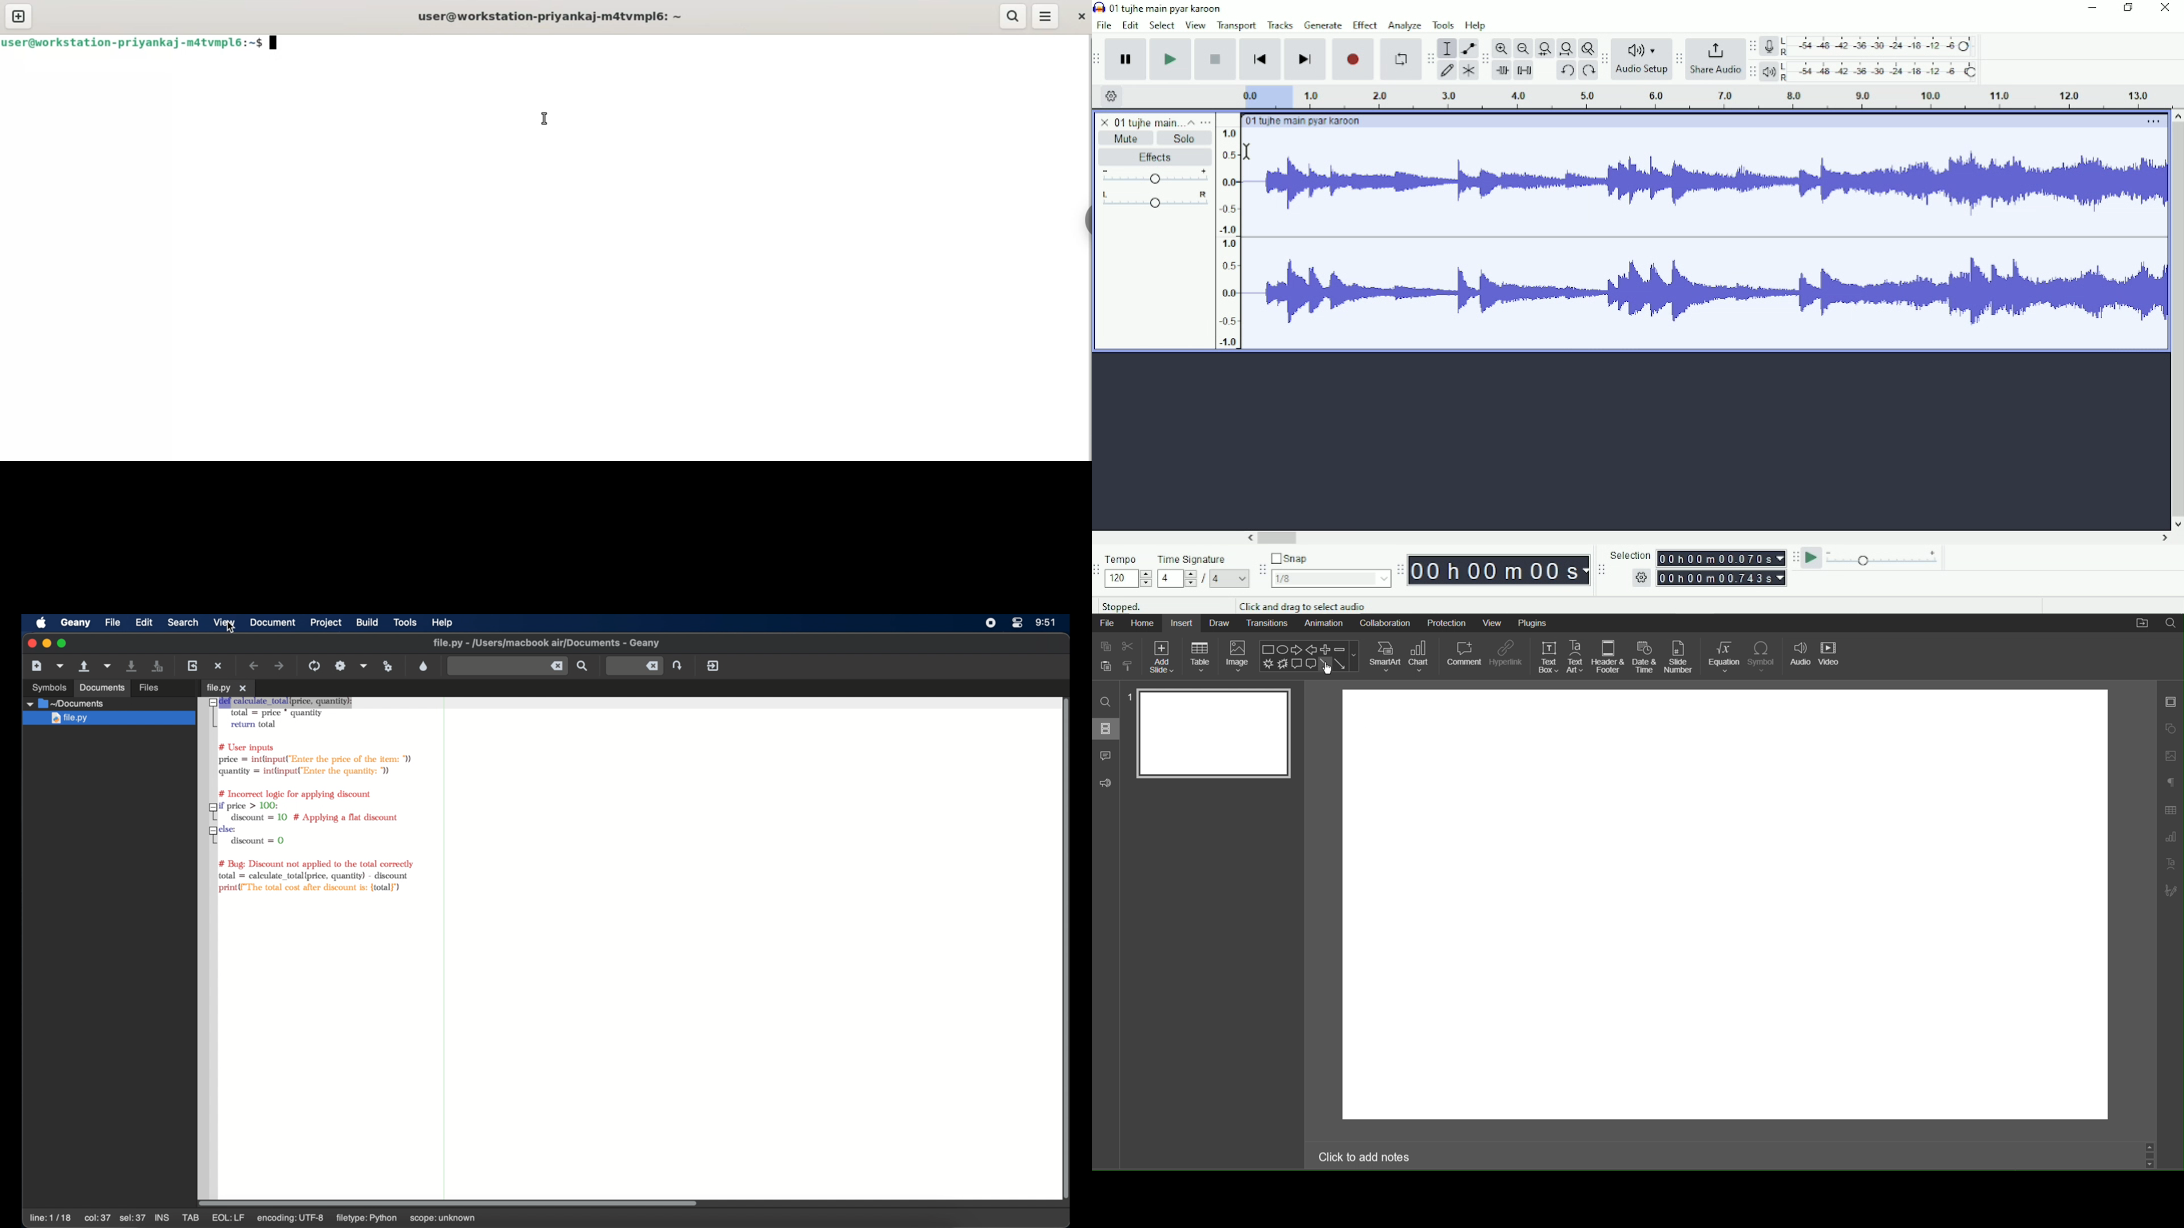  I want to click on Undo, so click(1567, 72).